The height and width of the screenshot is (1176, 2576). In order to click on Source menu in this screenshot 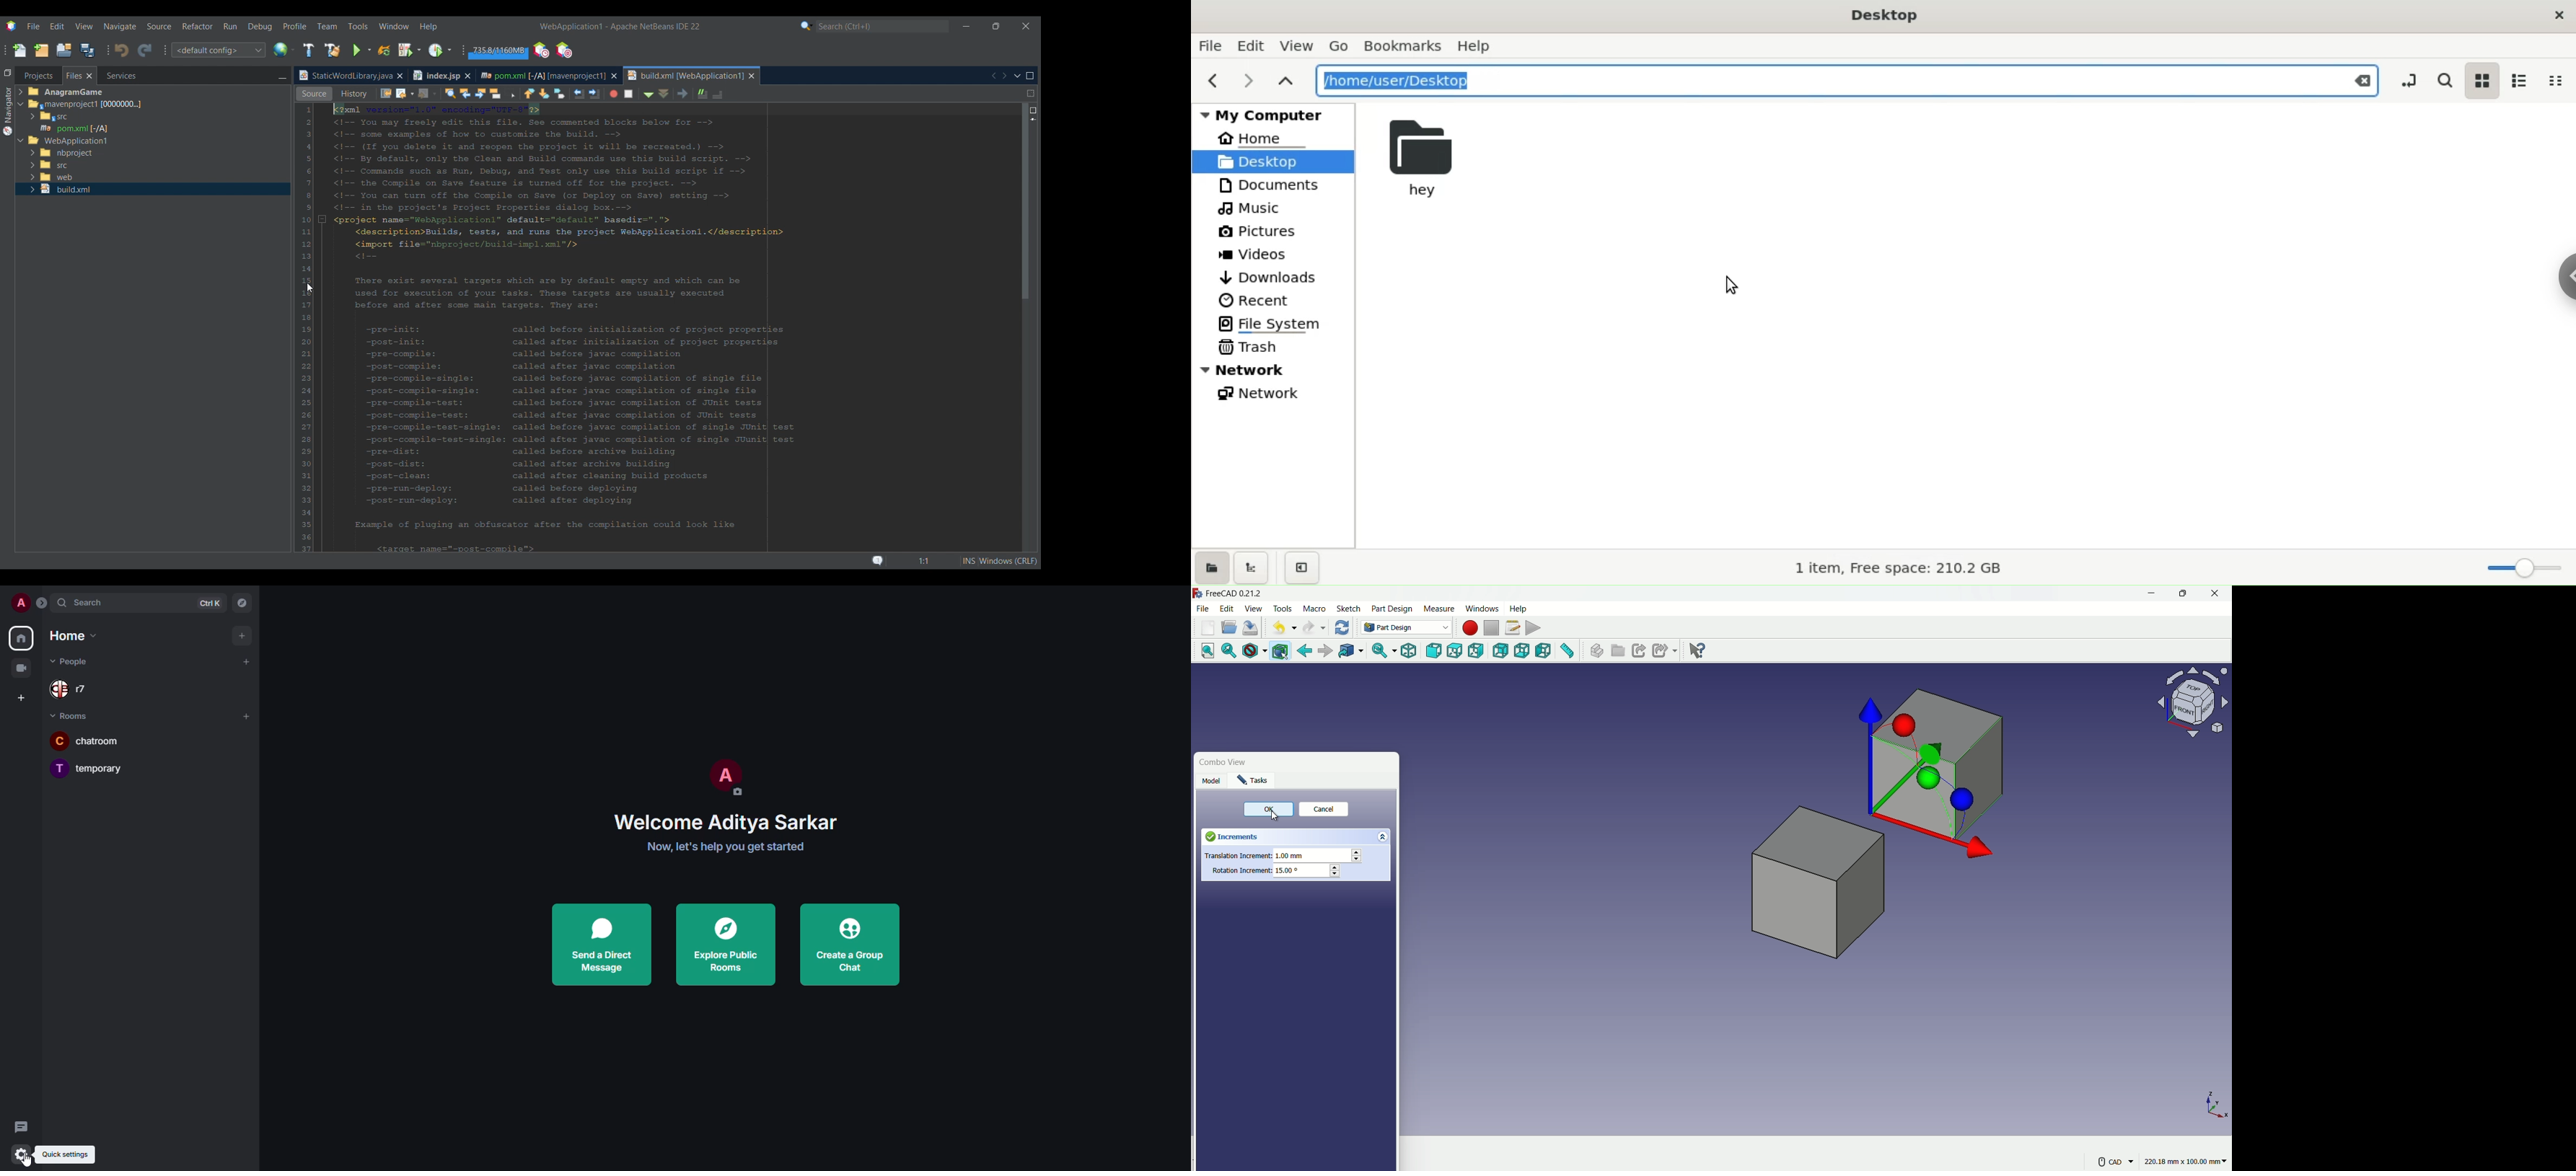, I will do `click(159, 27)`.